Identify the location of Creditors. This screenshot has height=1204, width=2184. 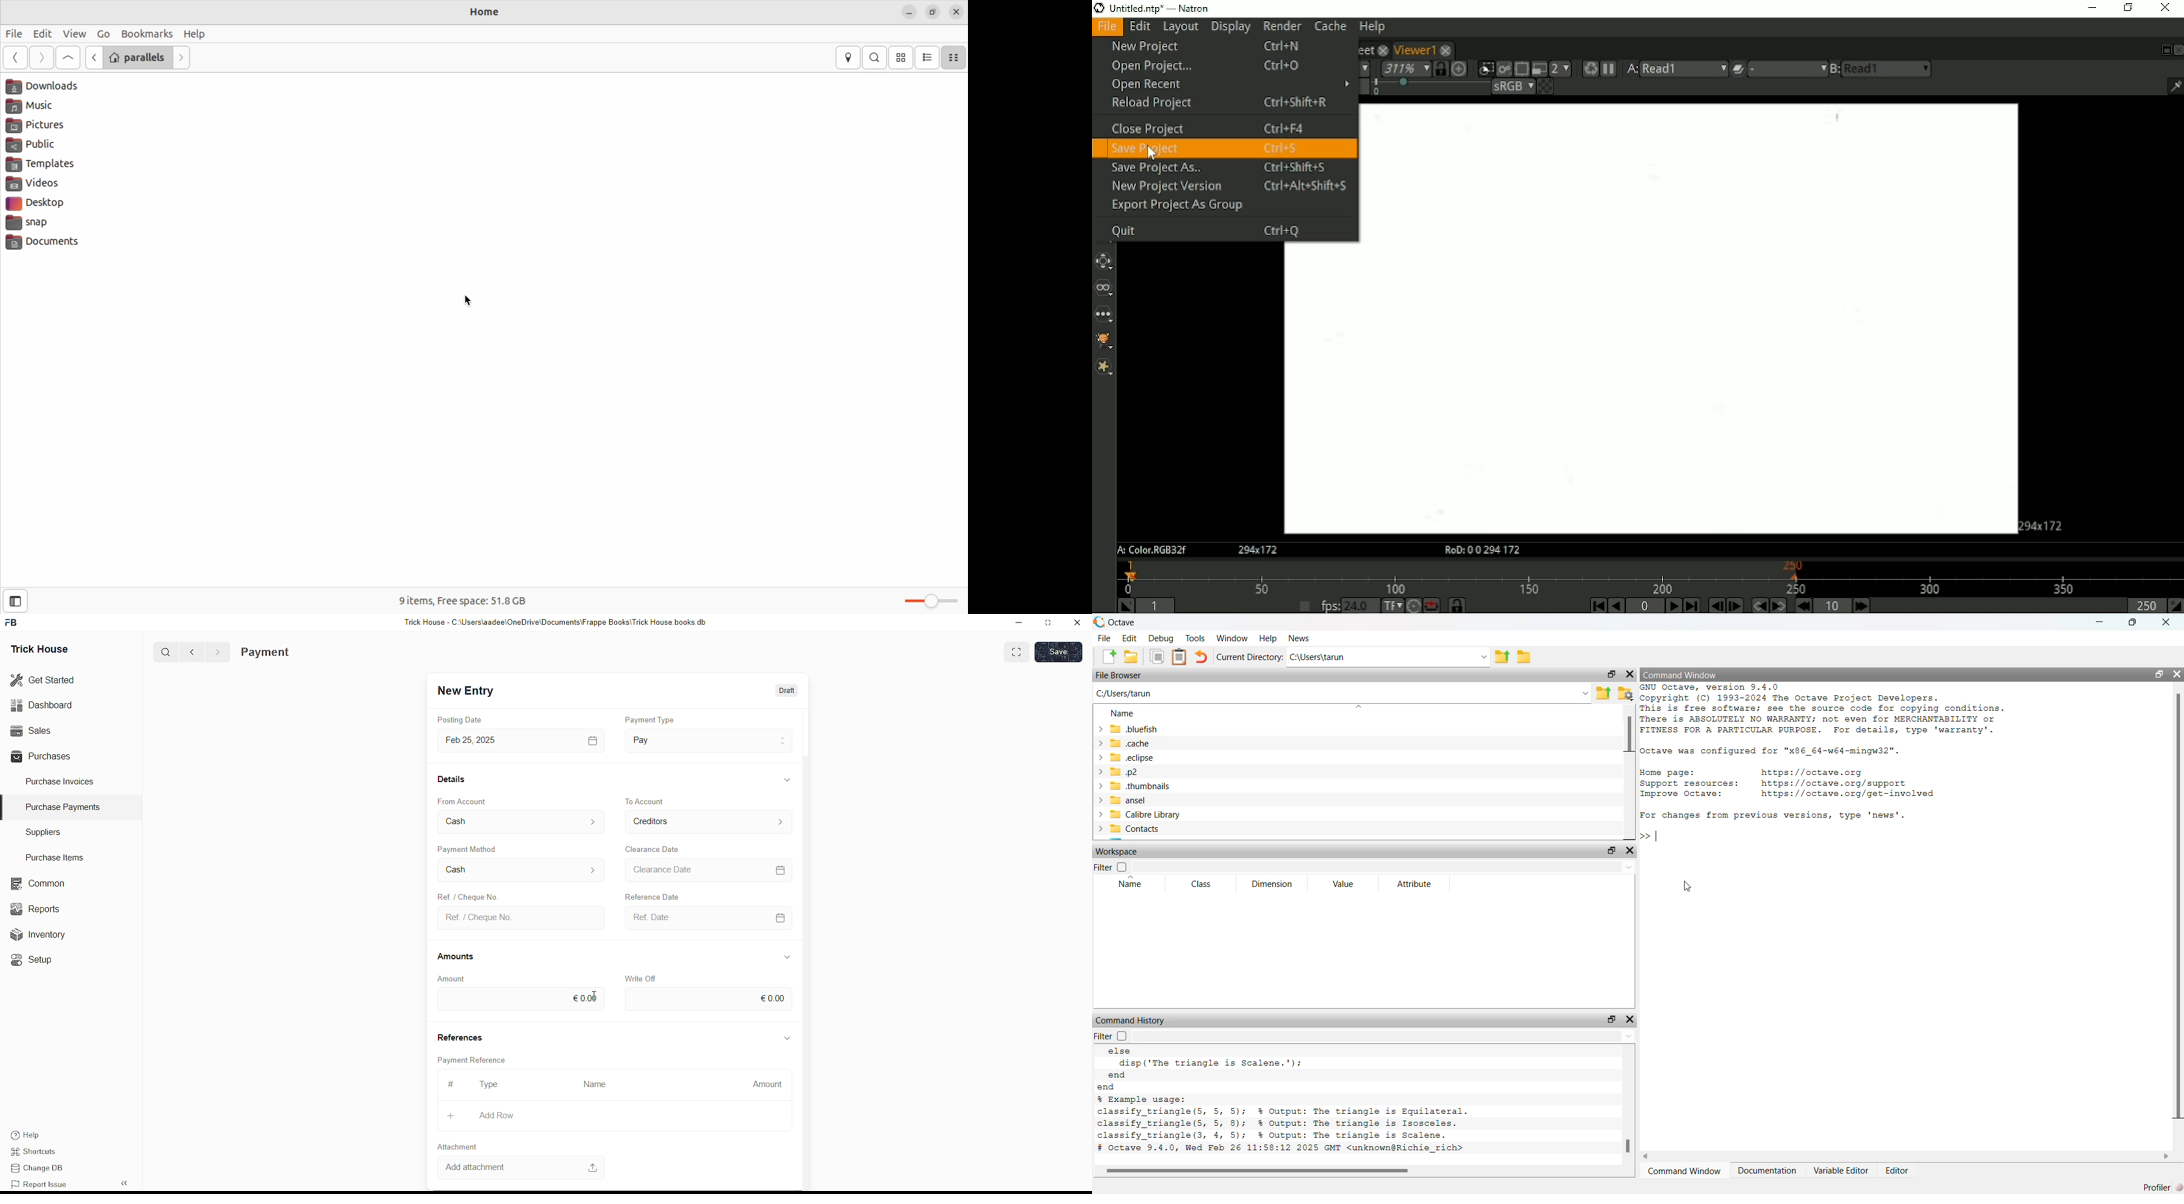
(648, 821).